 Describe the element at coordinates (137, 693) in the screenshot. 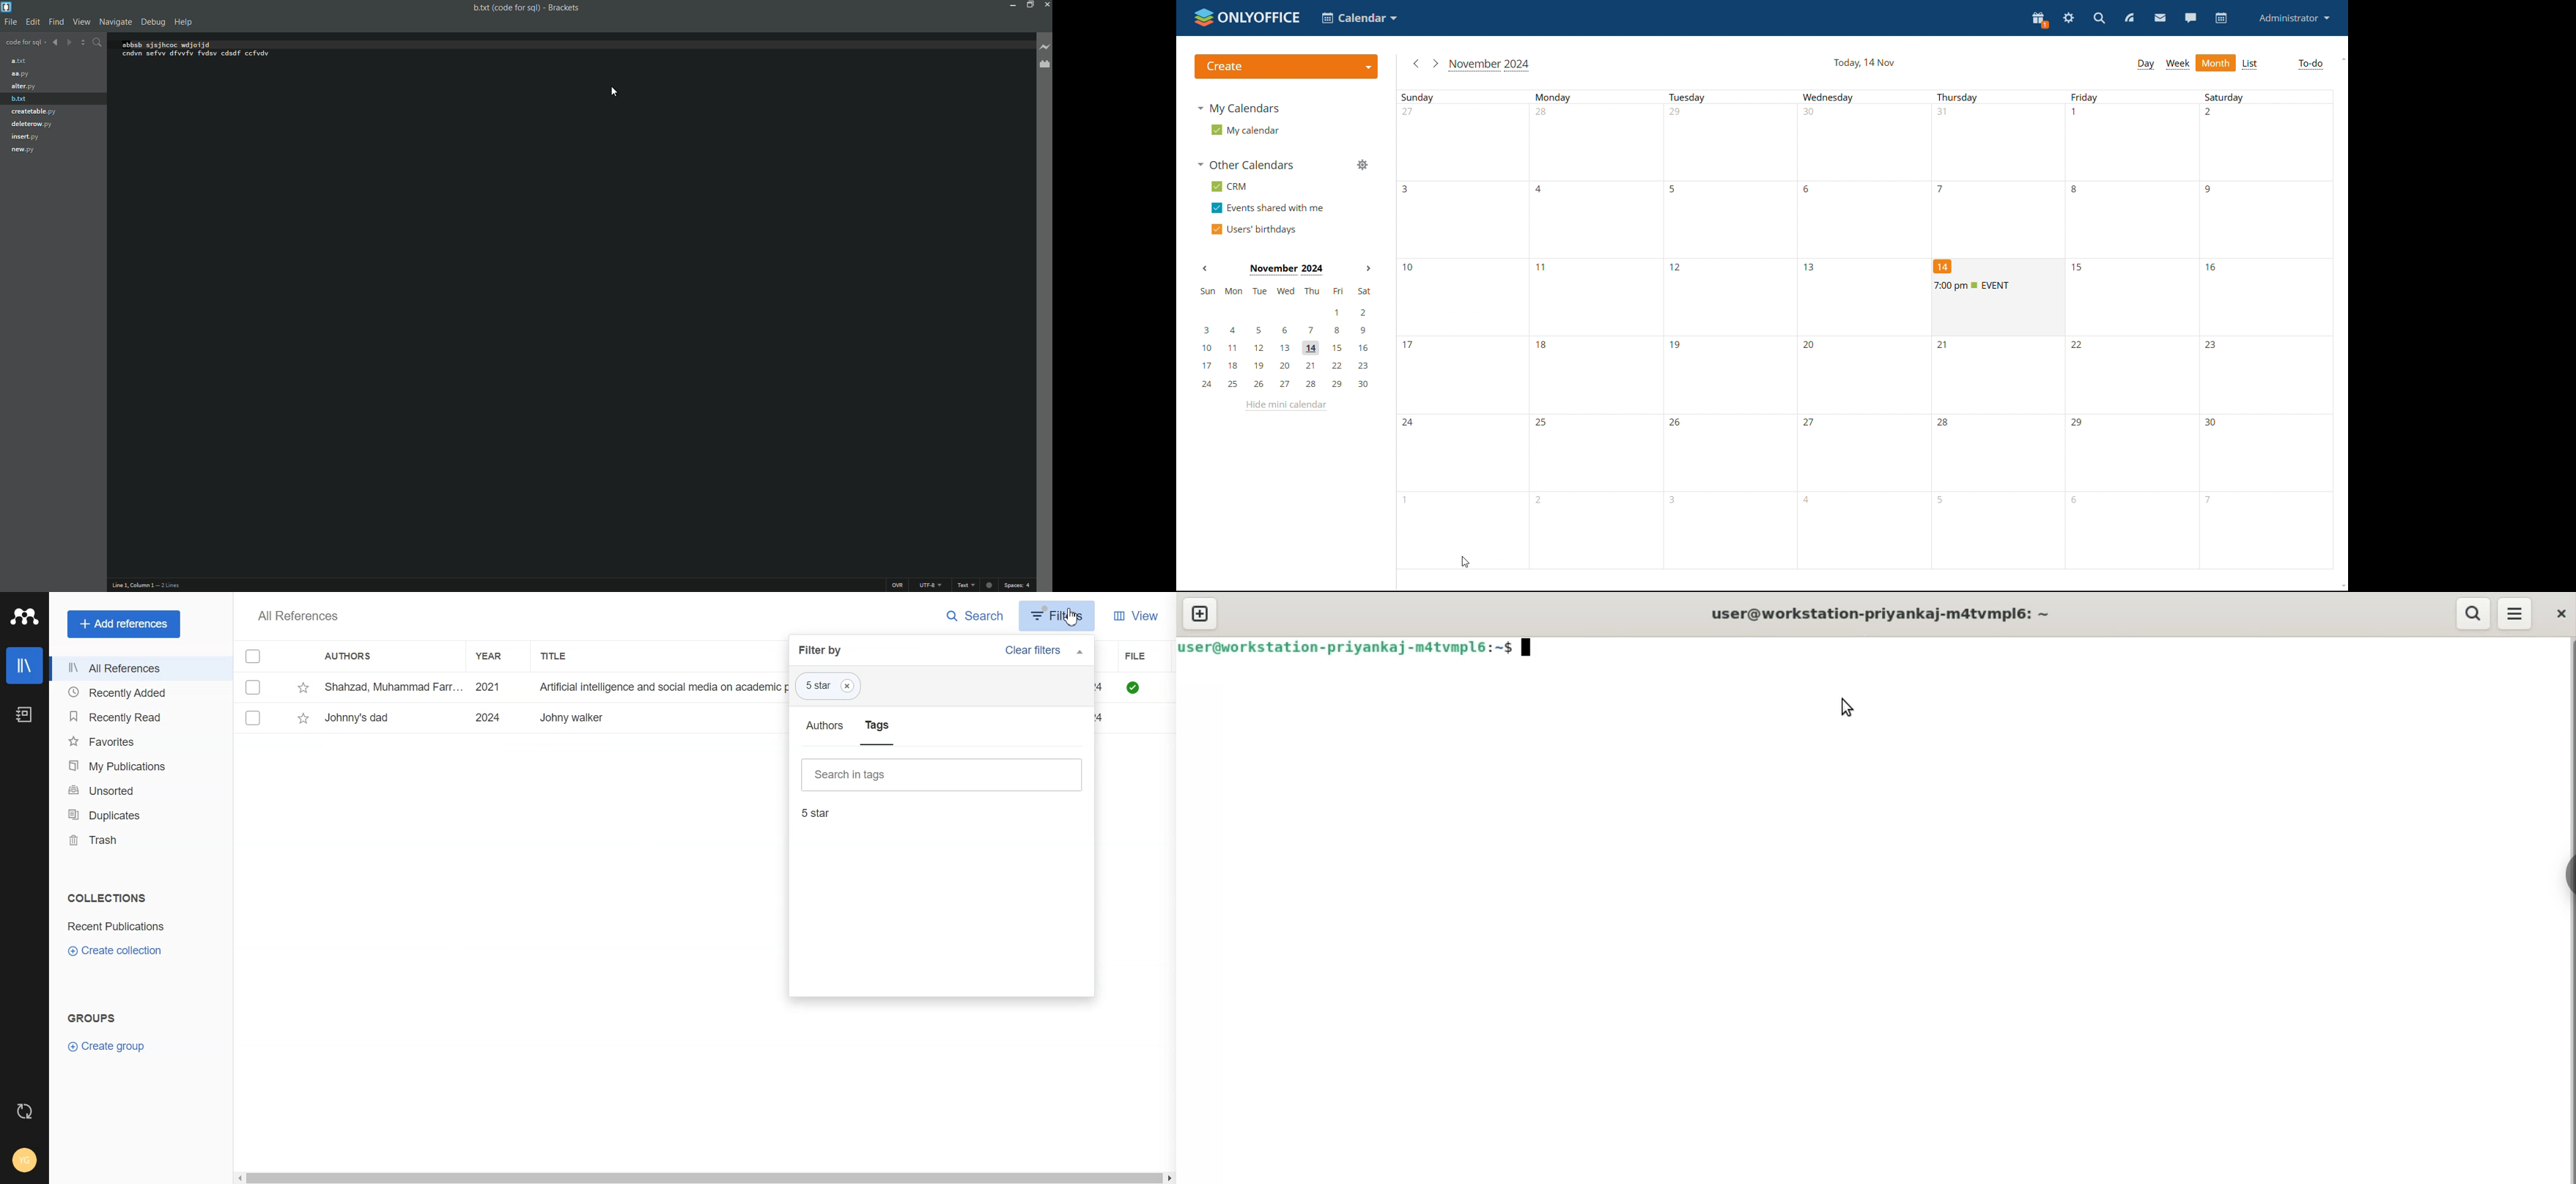

I see `Recently Added` at that location.